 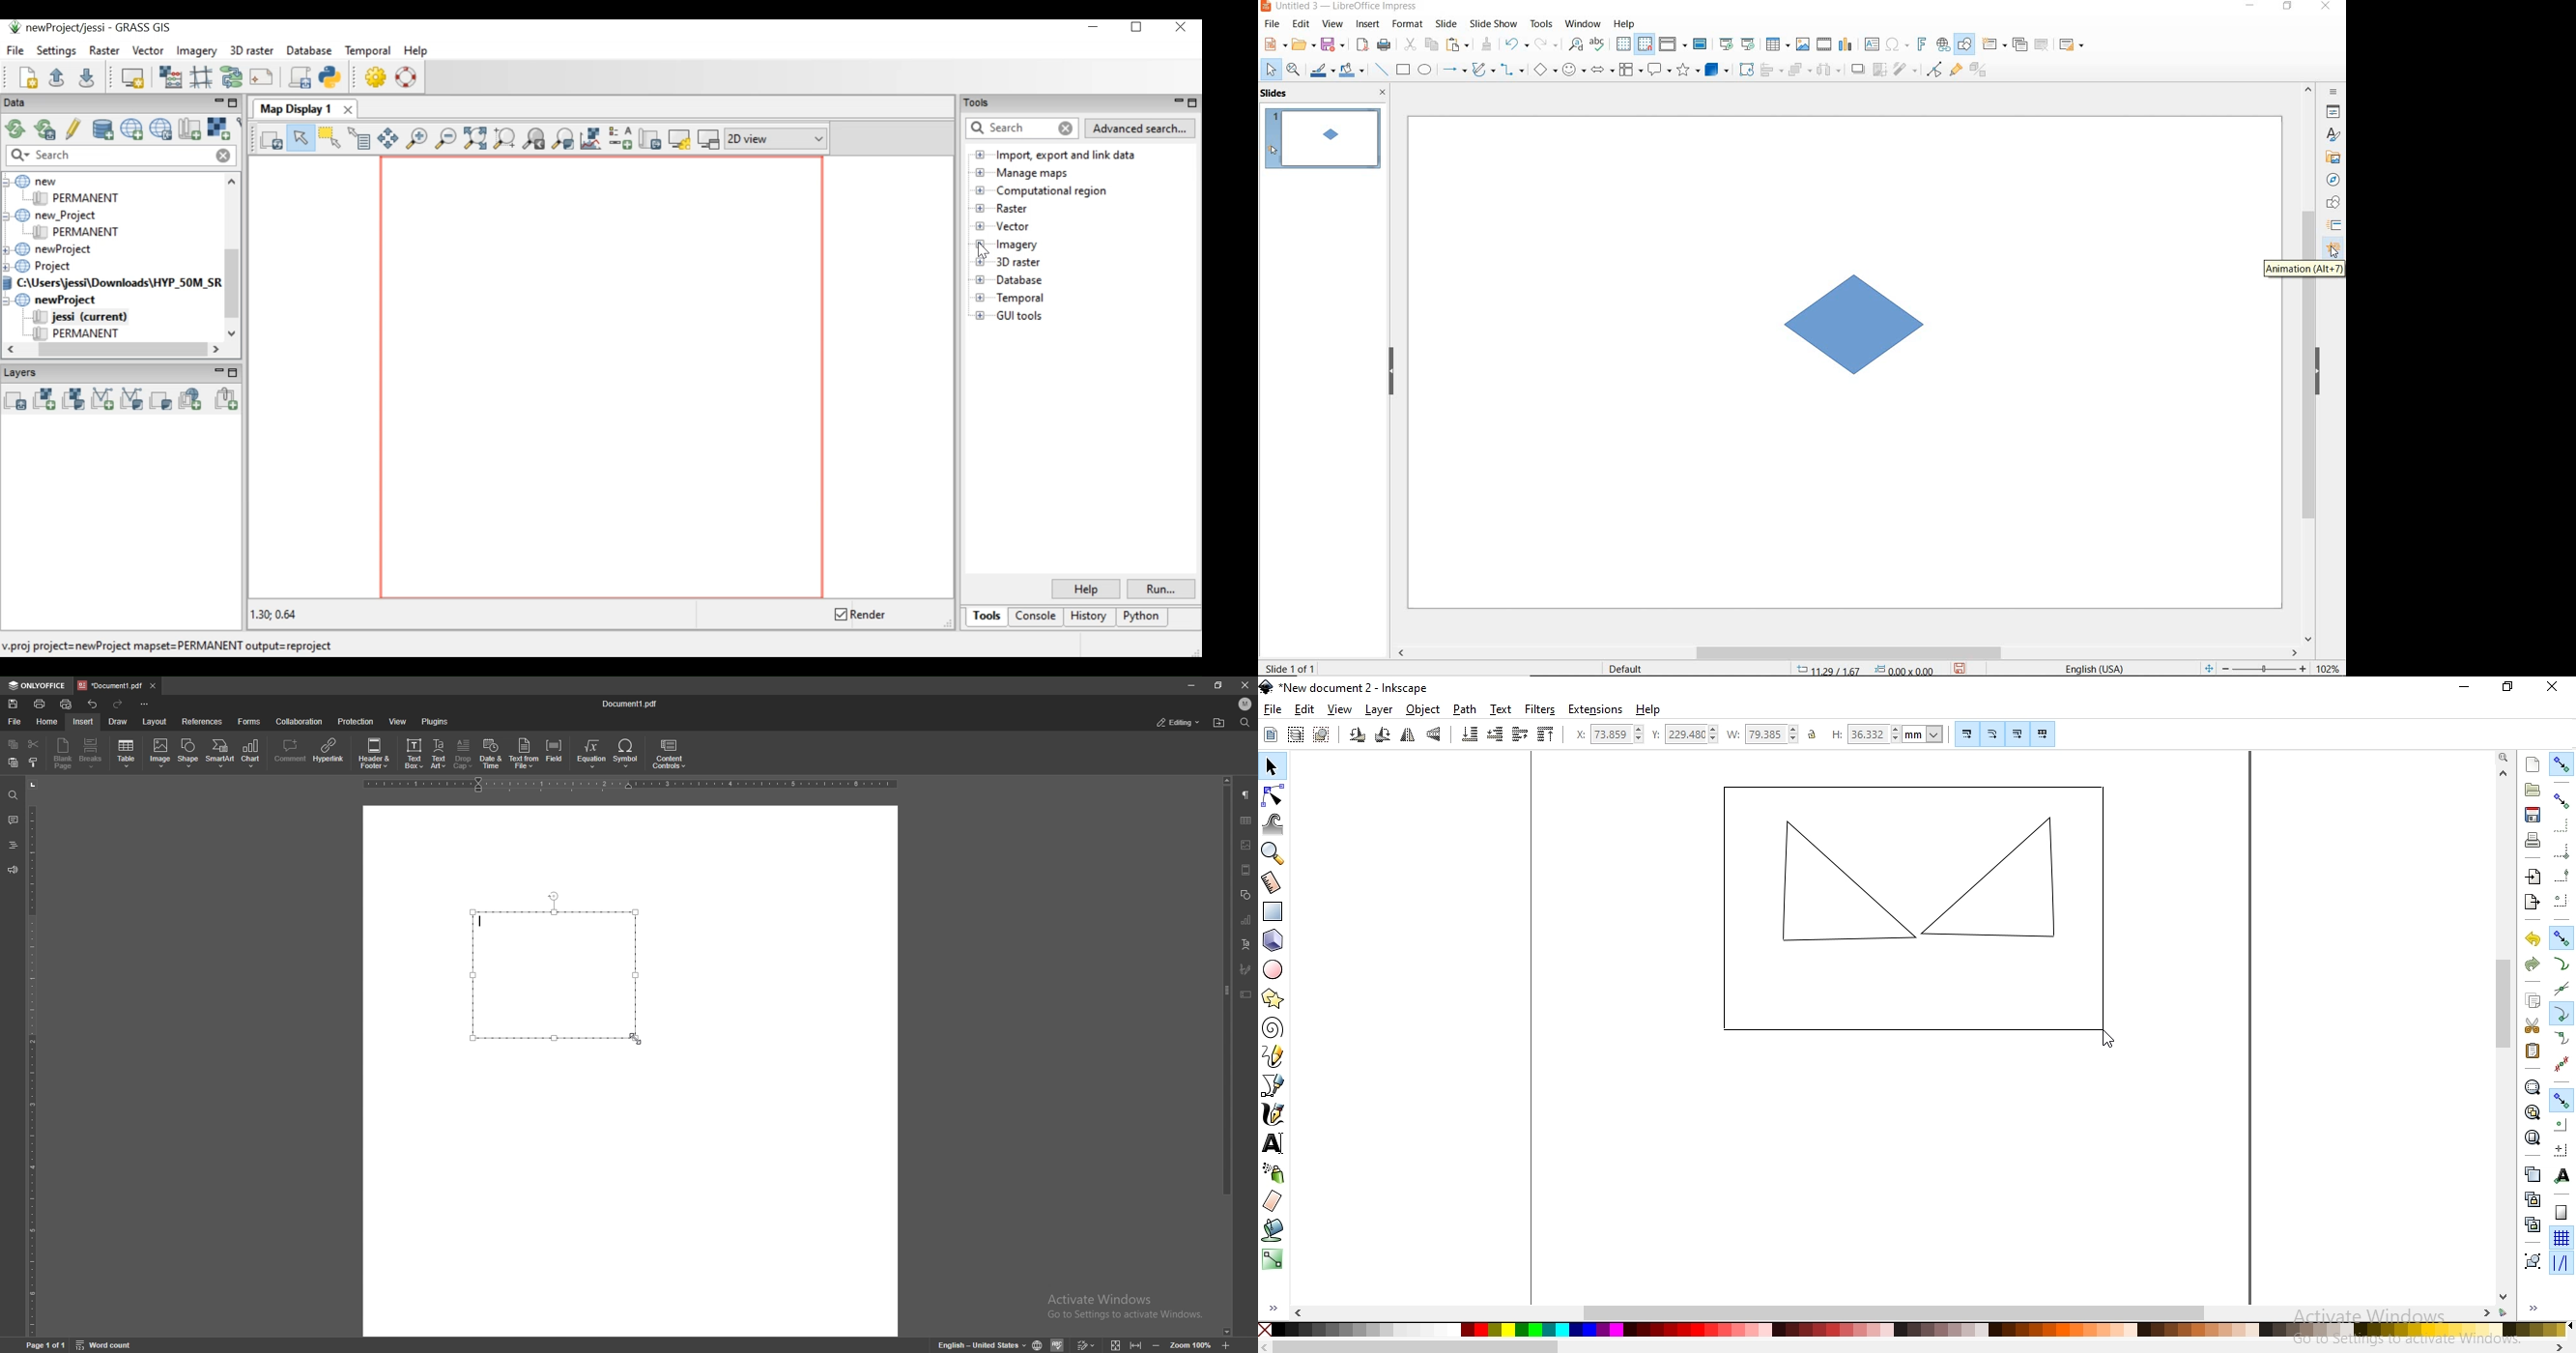 What do you see at coordinates (2072, 45) in the screenshot?
I see `slide layout` at bounding box center [2072, 45].